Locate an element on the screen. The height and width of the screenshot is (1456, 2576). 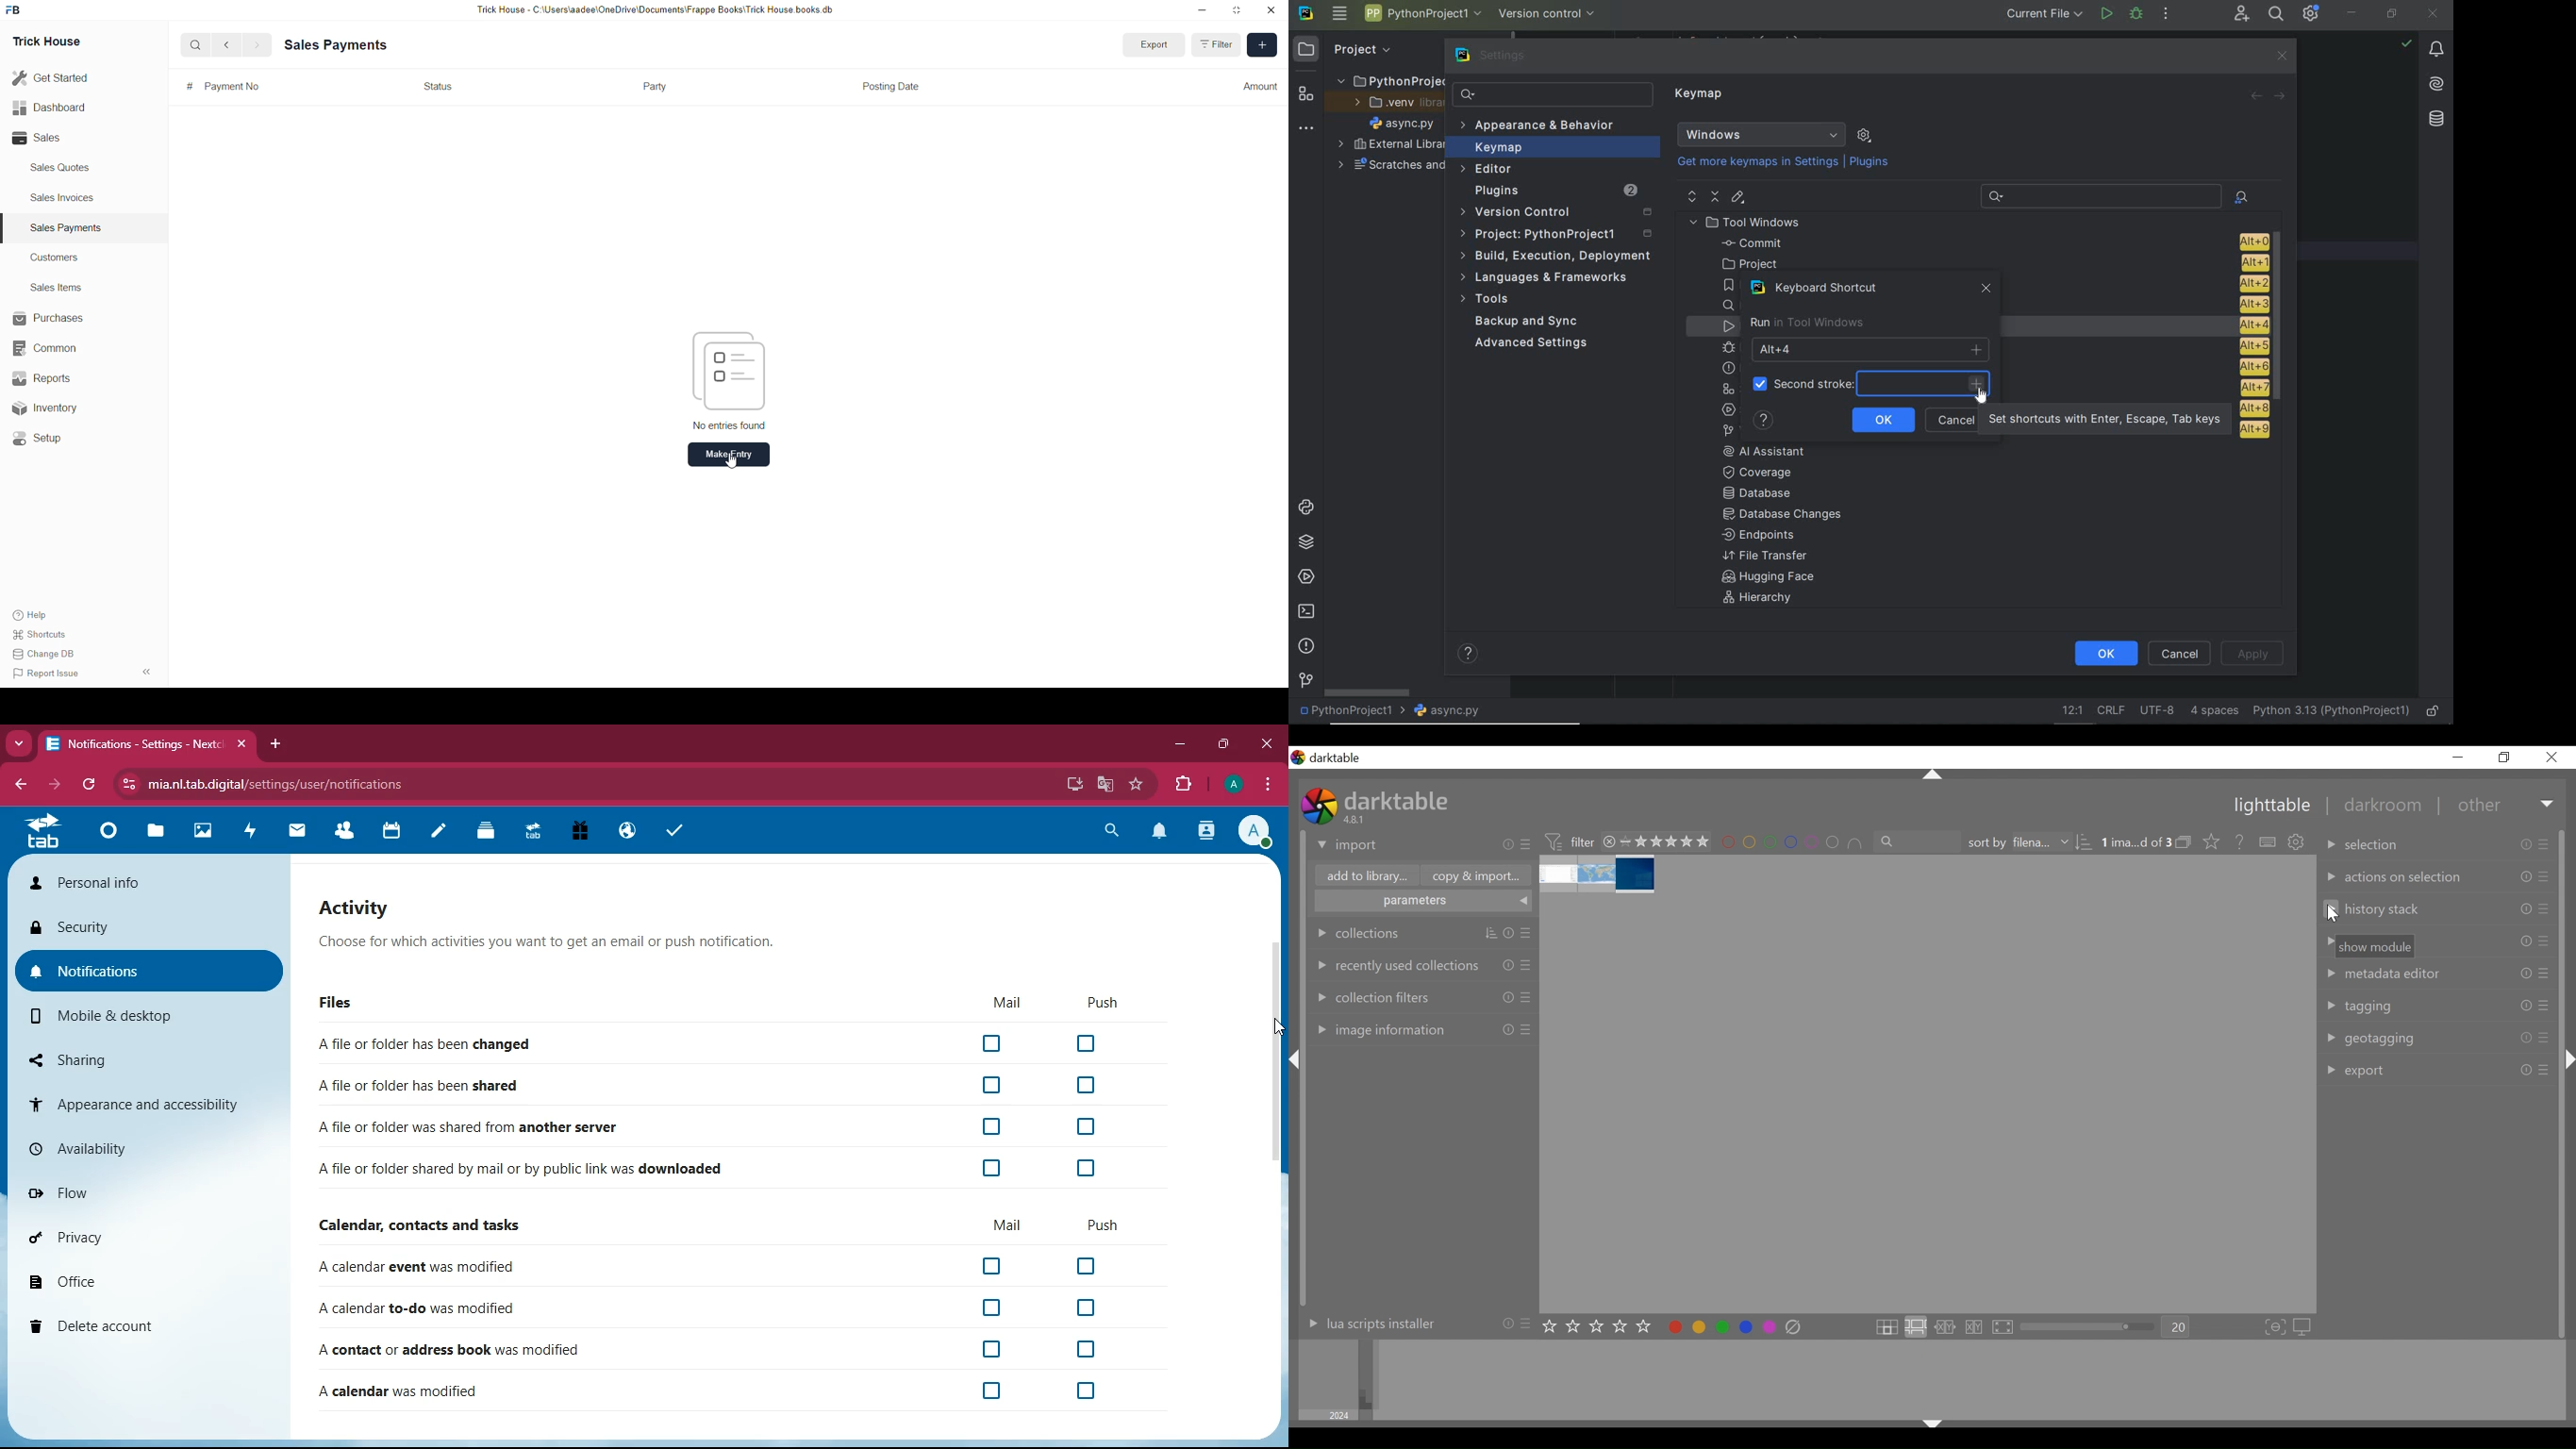
profile is located at coordinates (1255, 832).